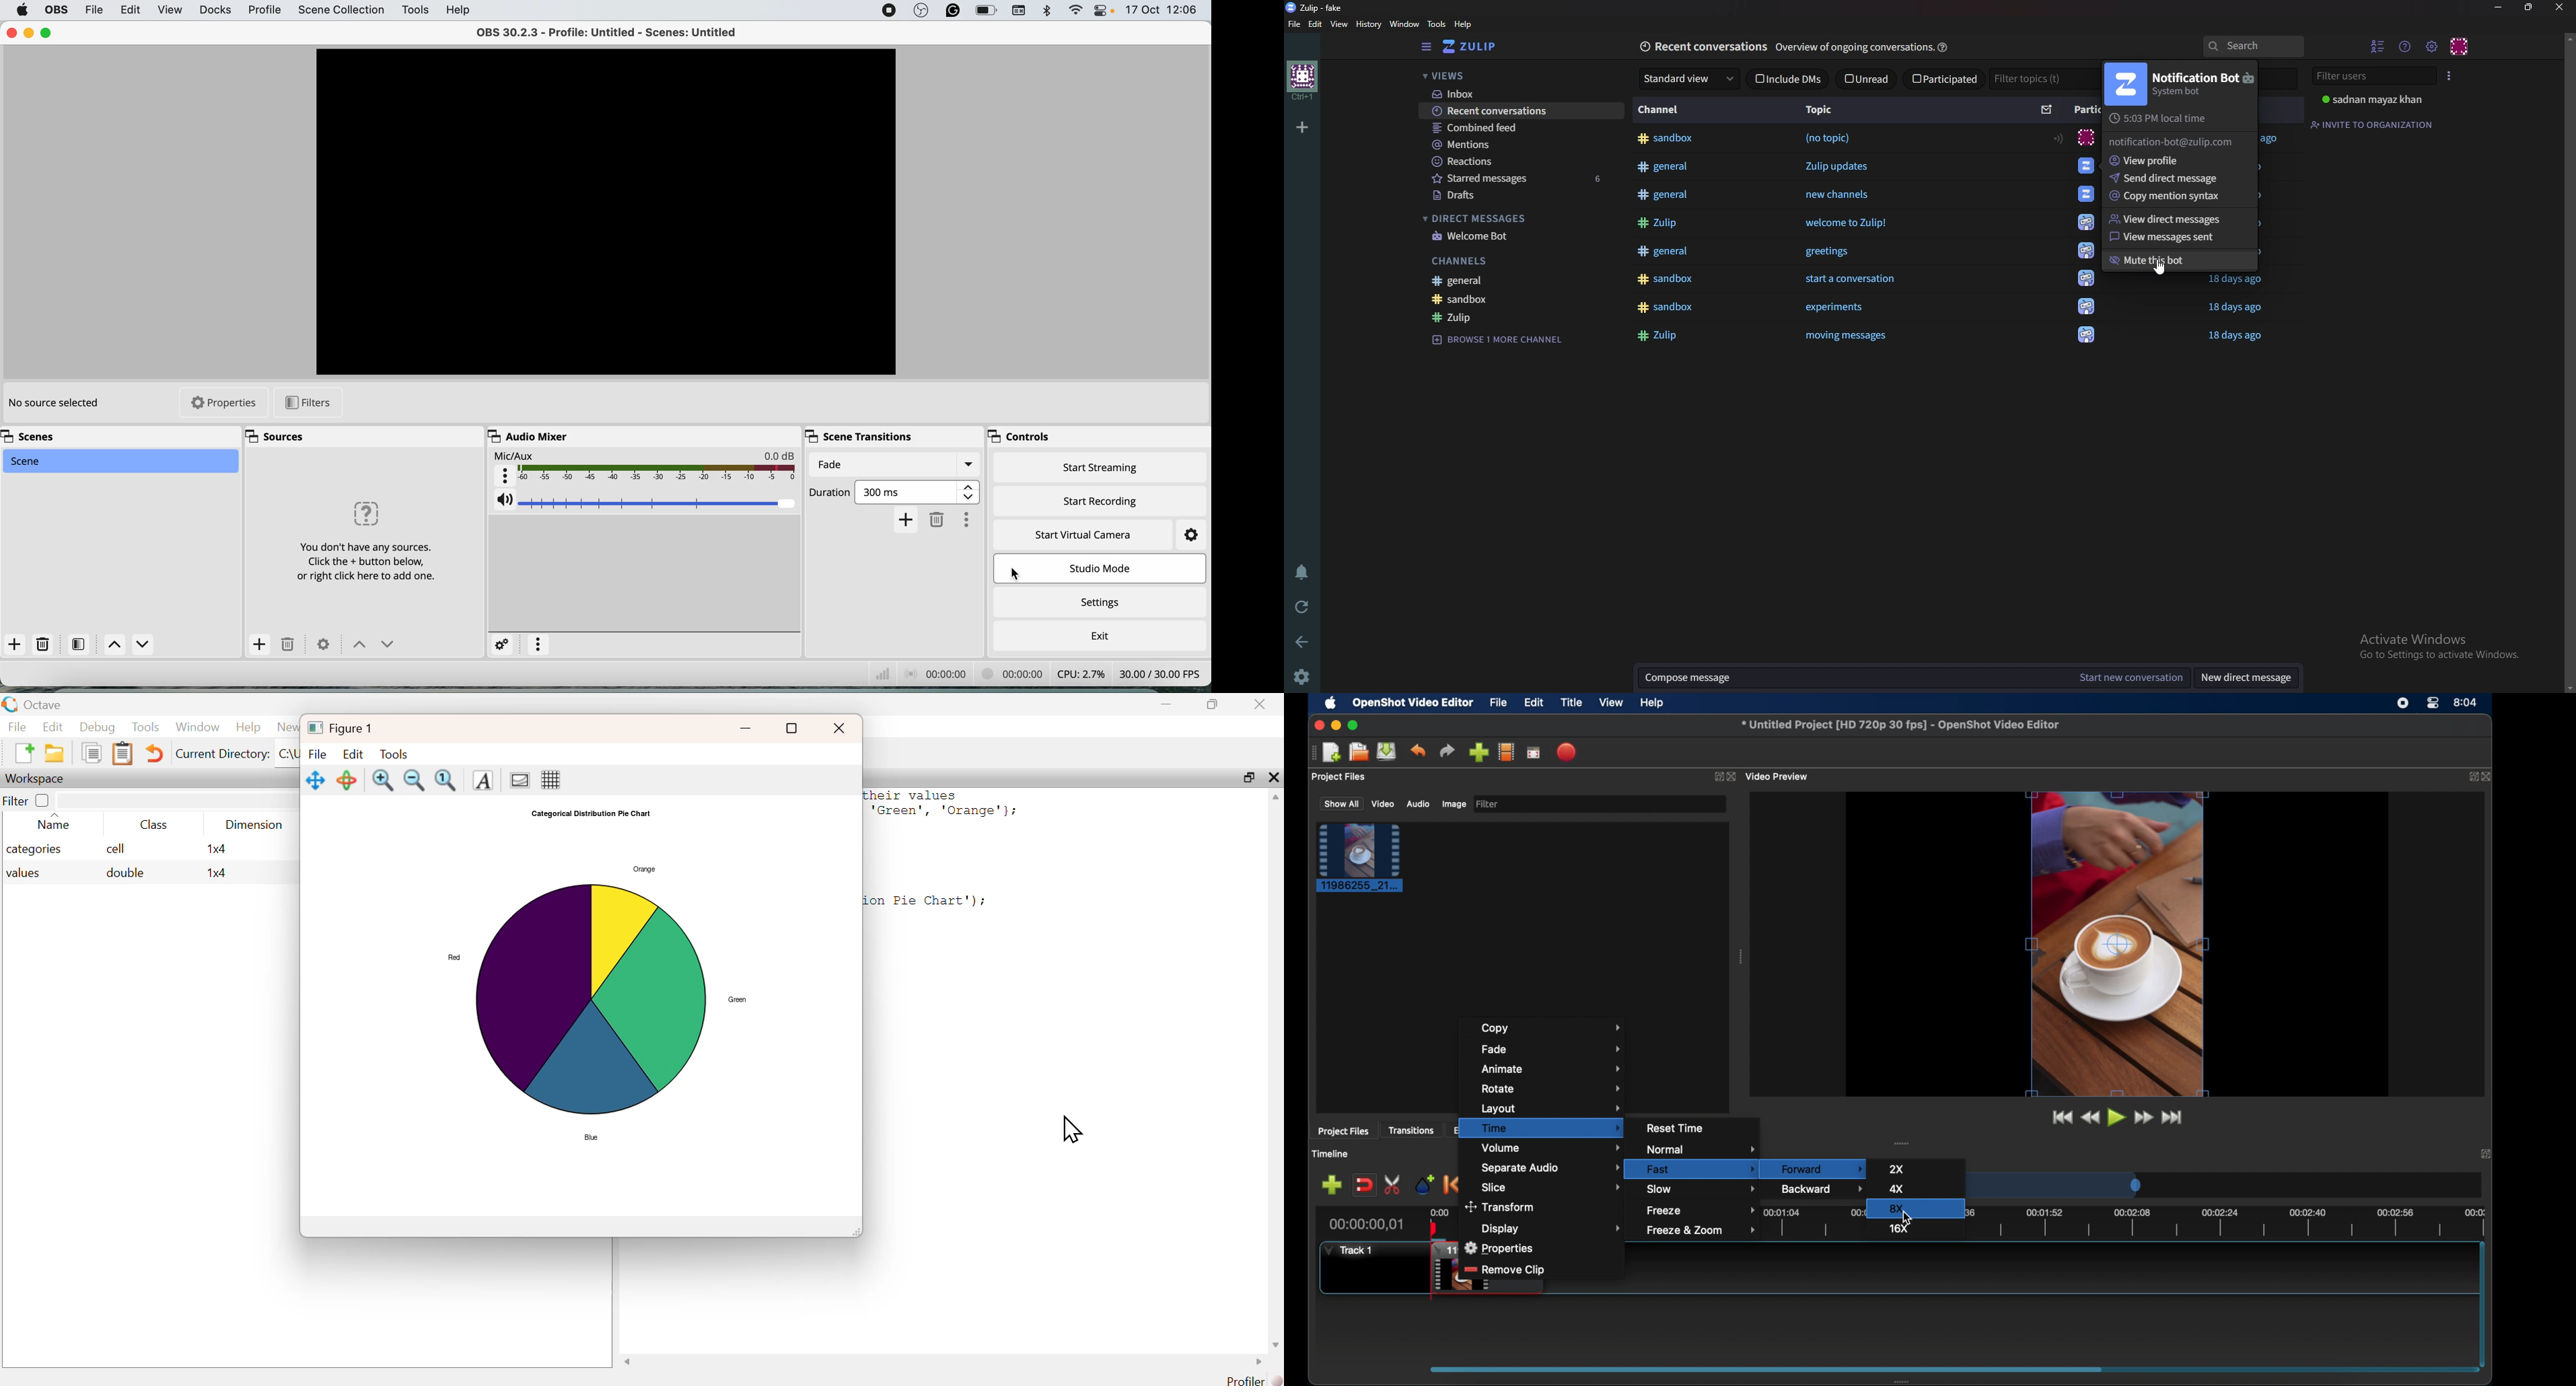 The width and height of the screenshot is (2576, 1400). Describe the element at coordinates (37, 779) in the screenshot. I see `Workspace` at that location.